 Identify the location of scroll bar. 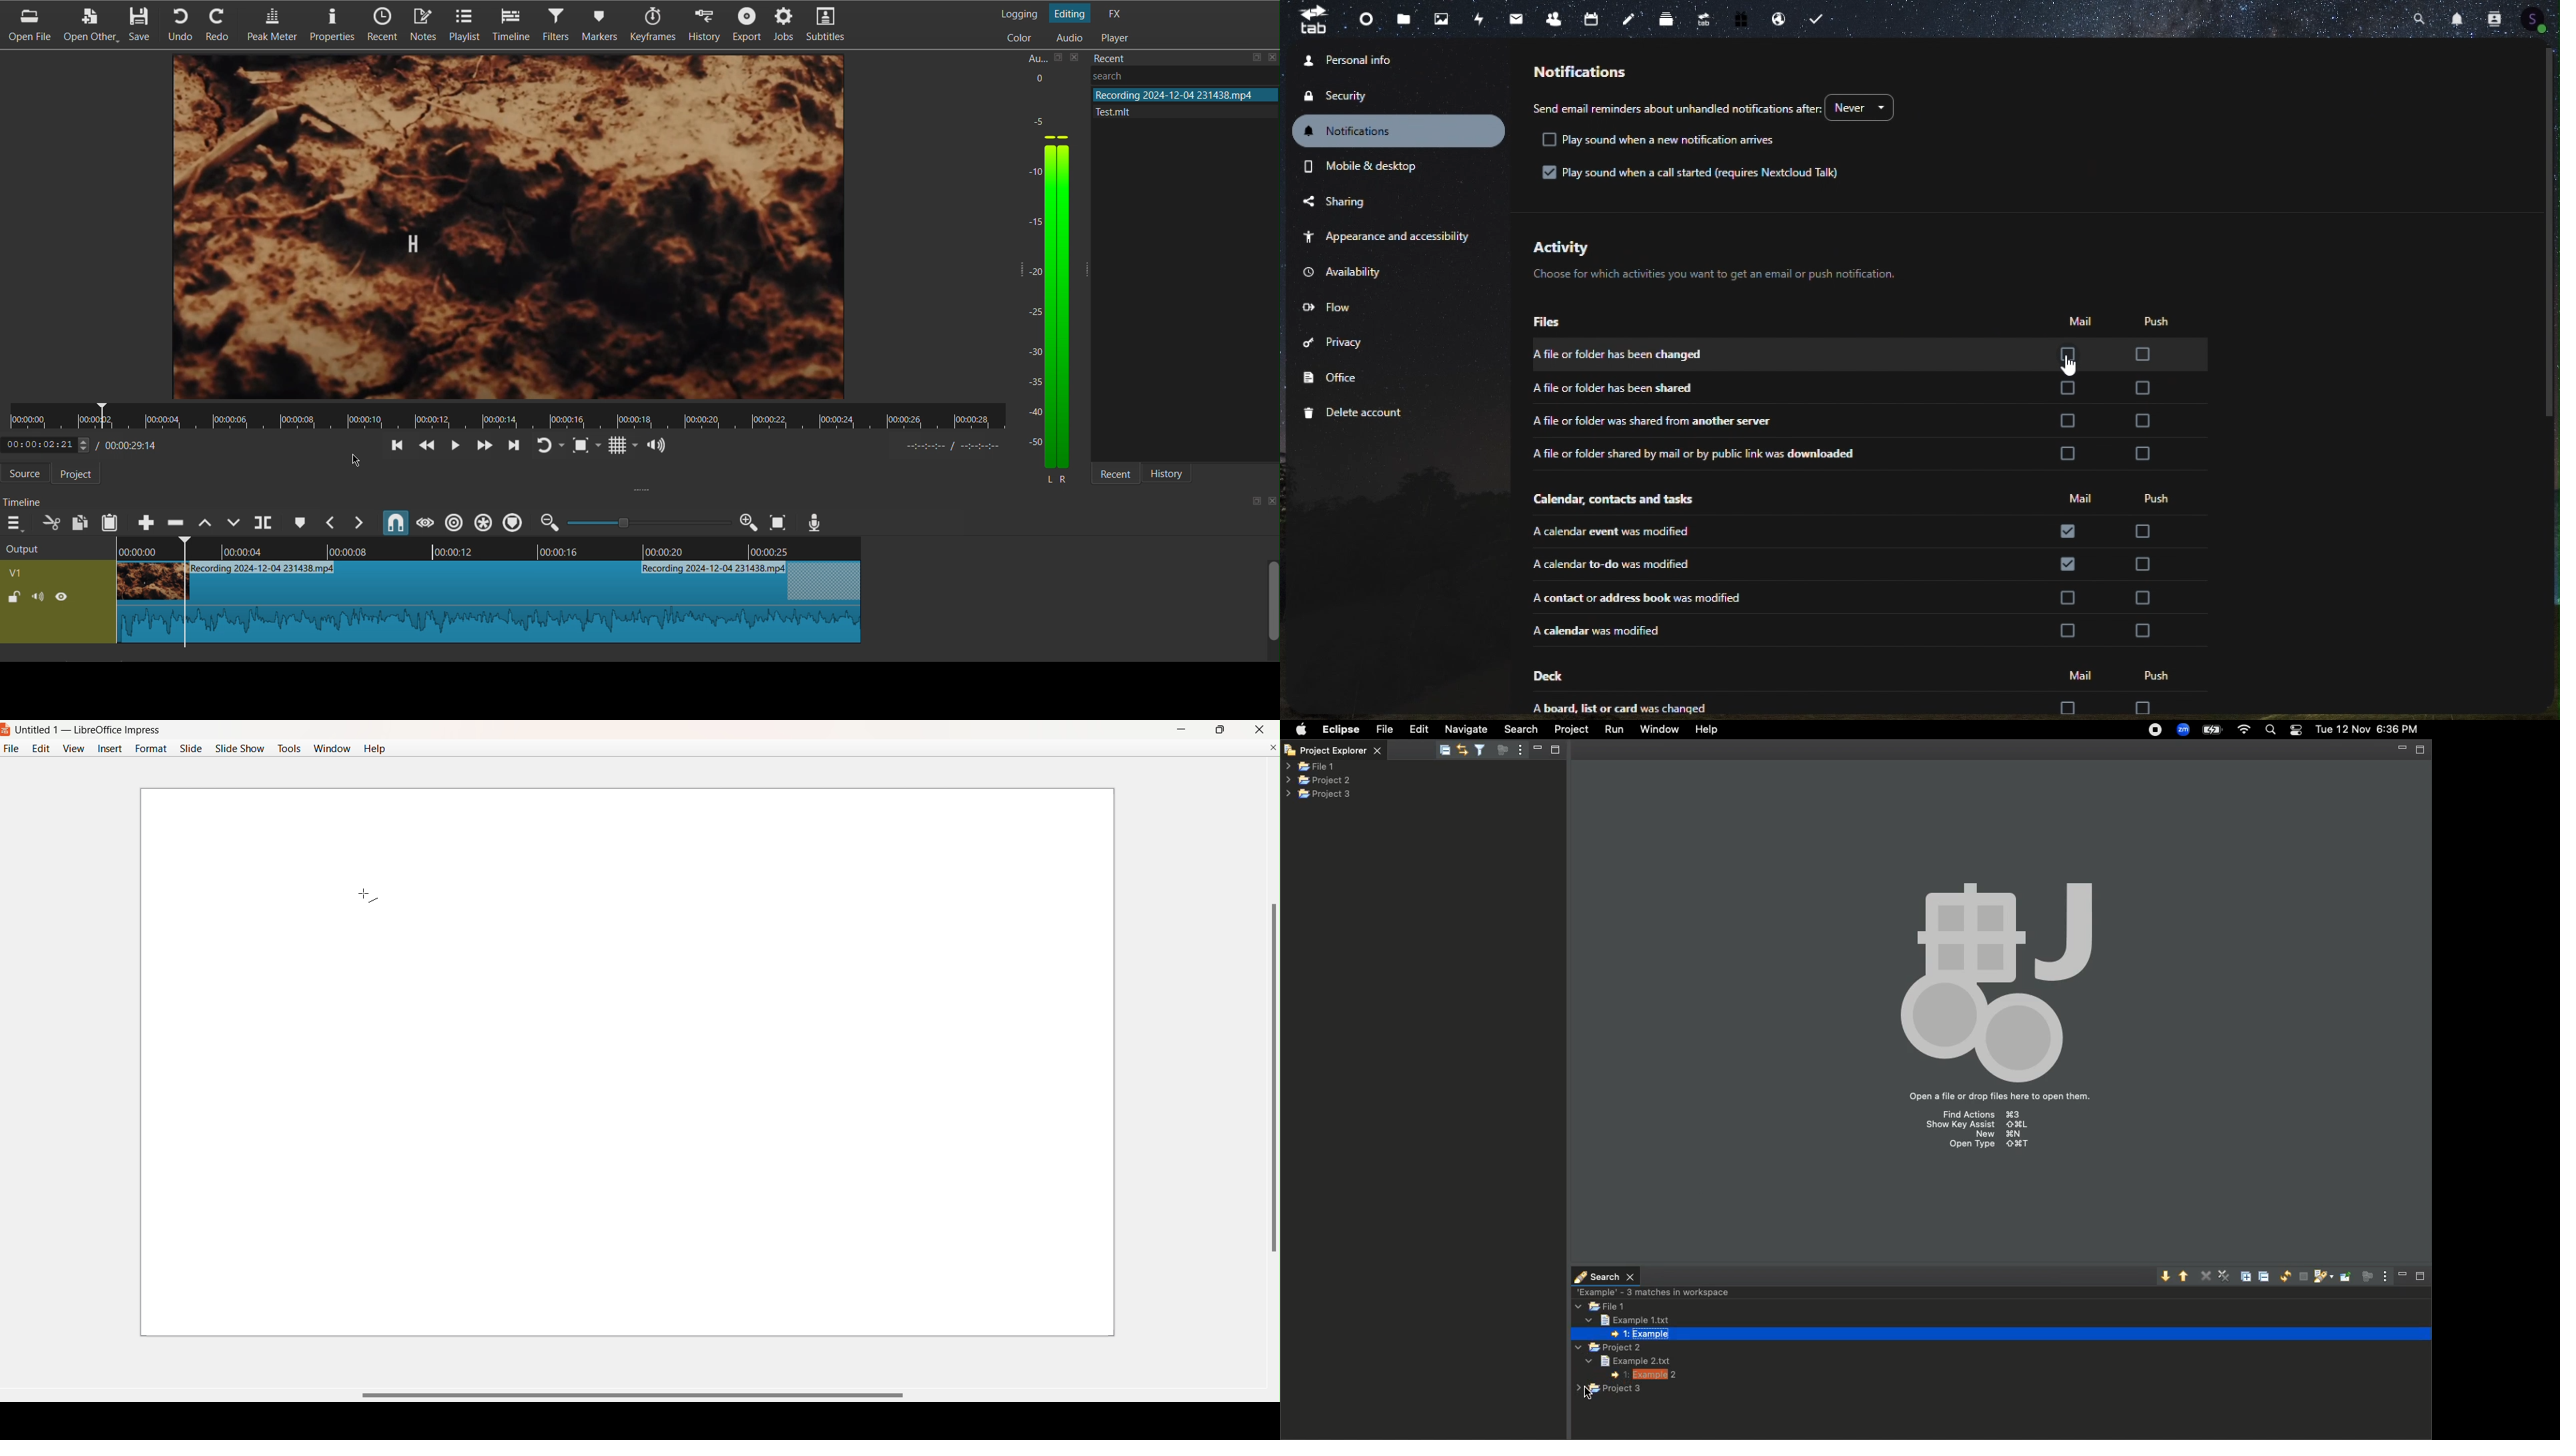
(1272, 599).